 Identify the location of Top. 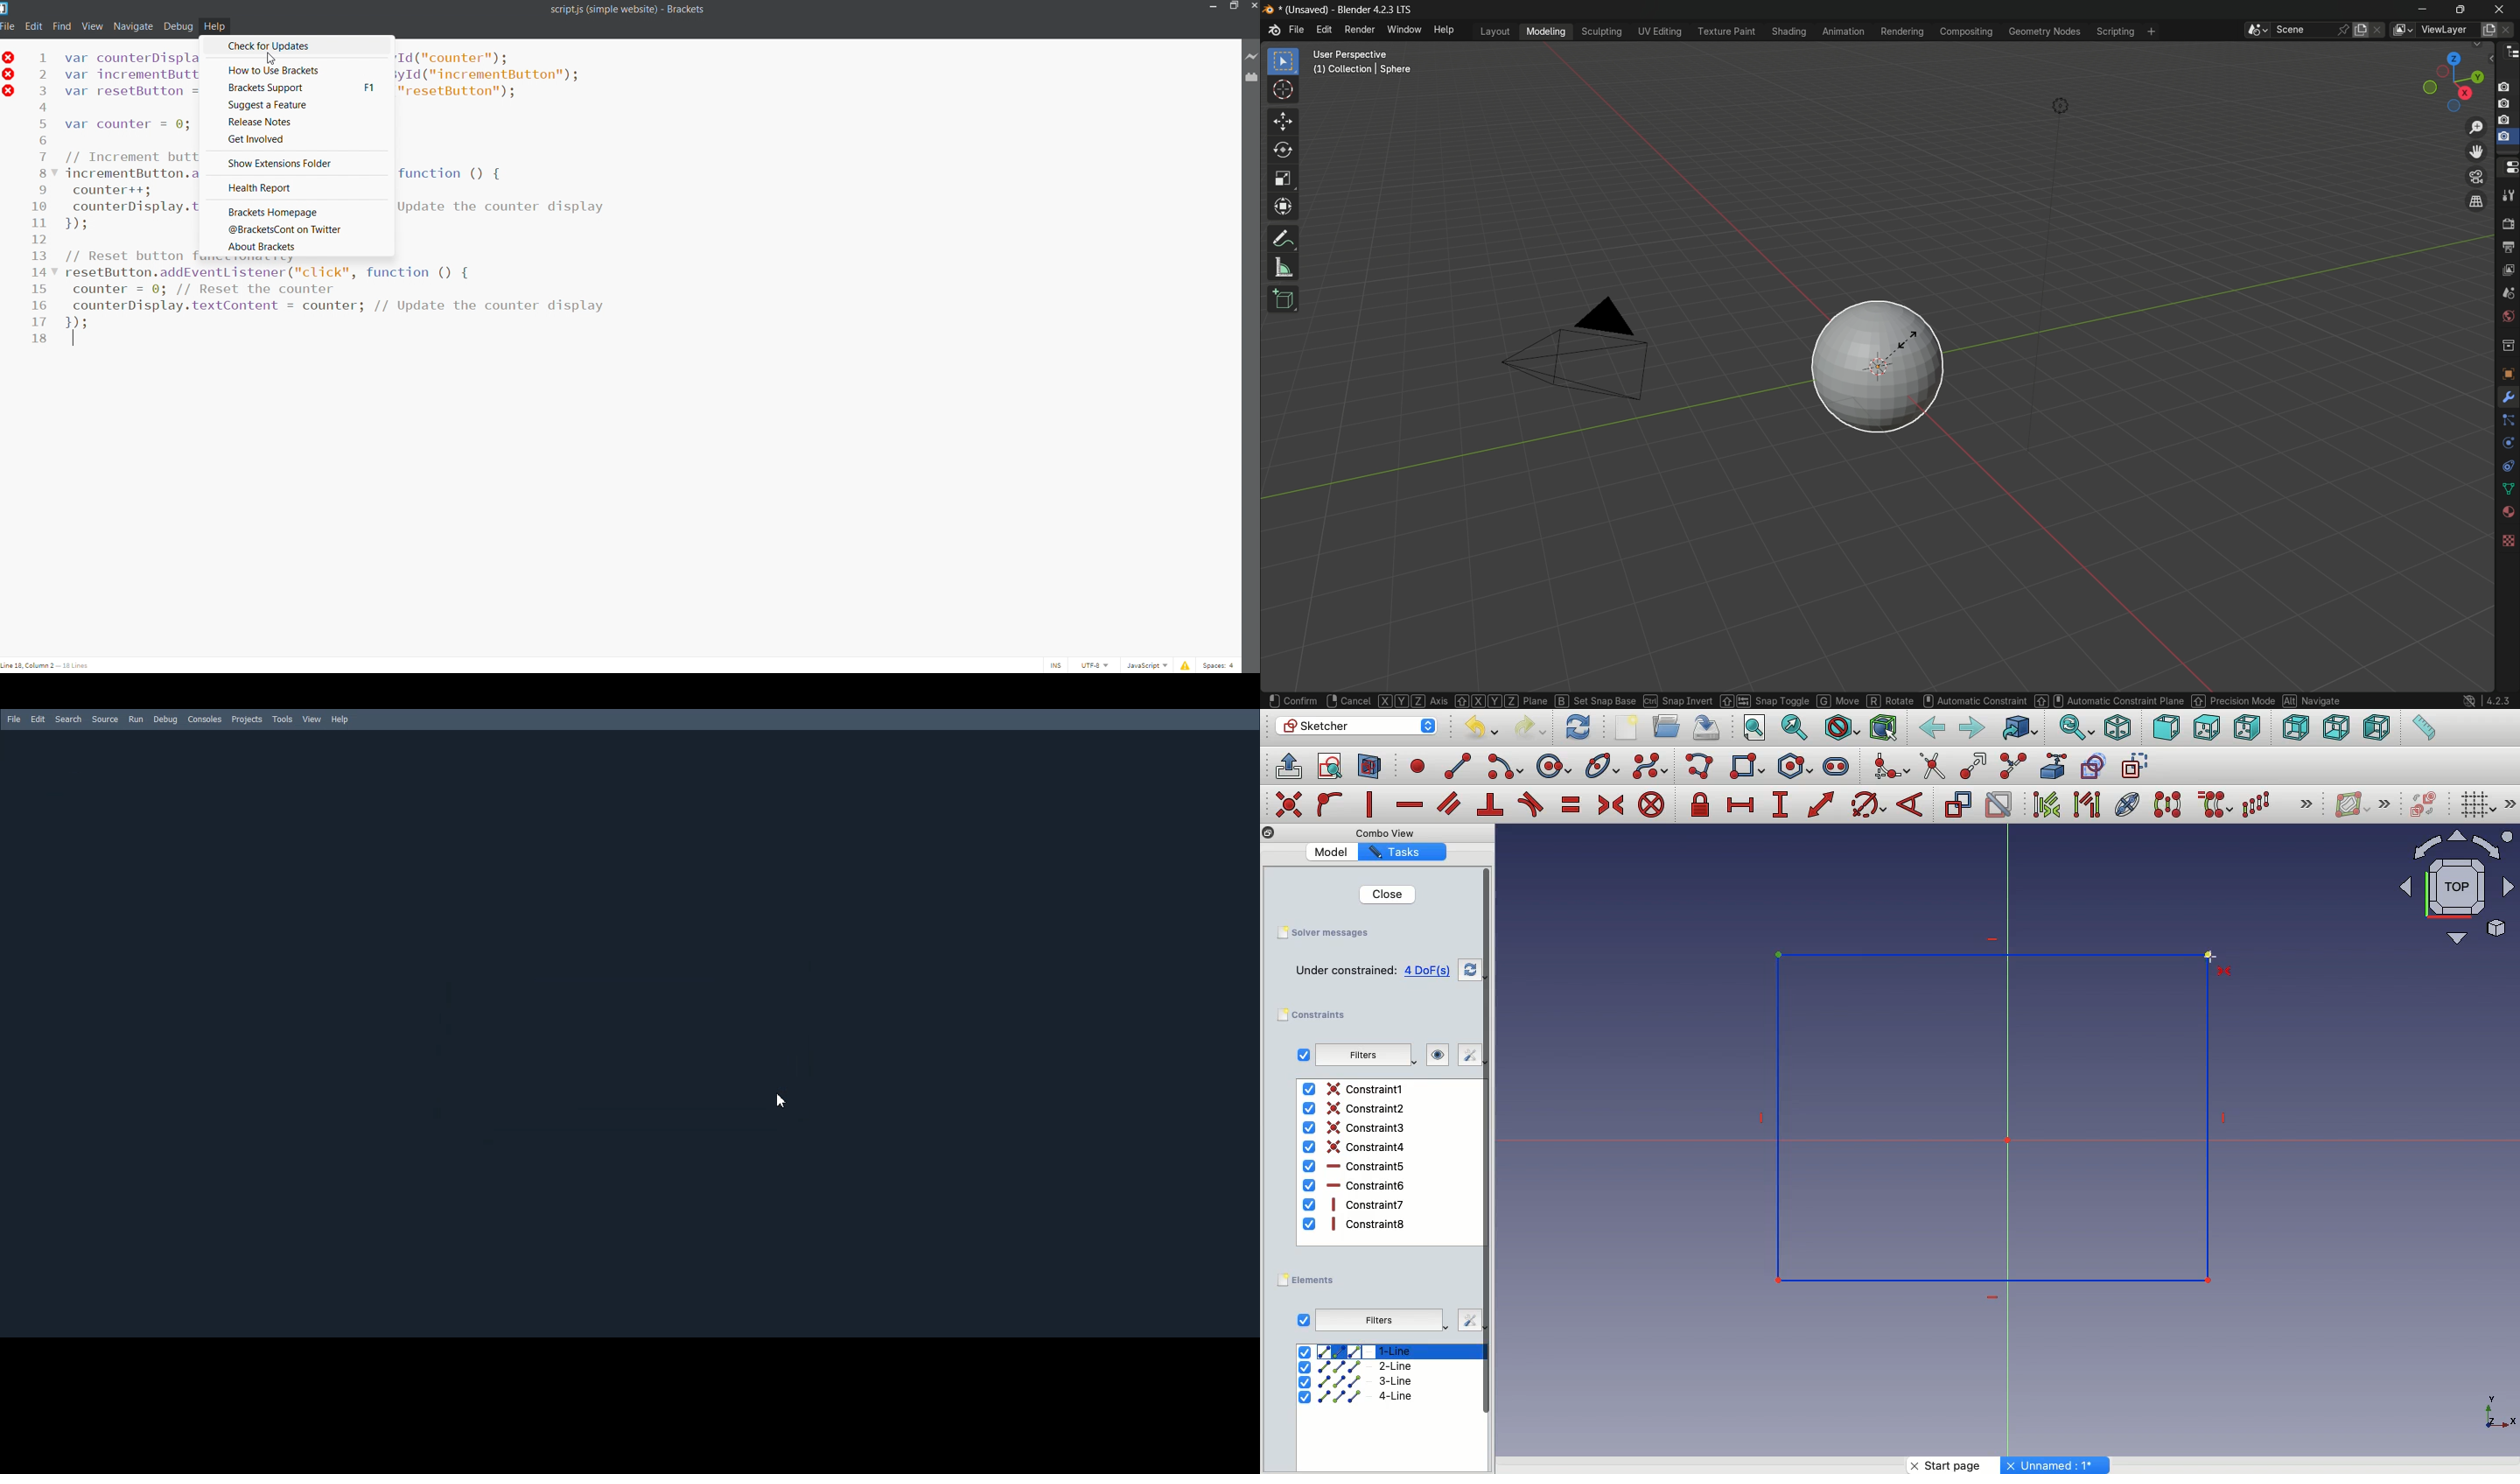
(2206, 728).